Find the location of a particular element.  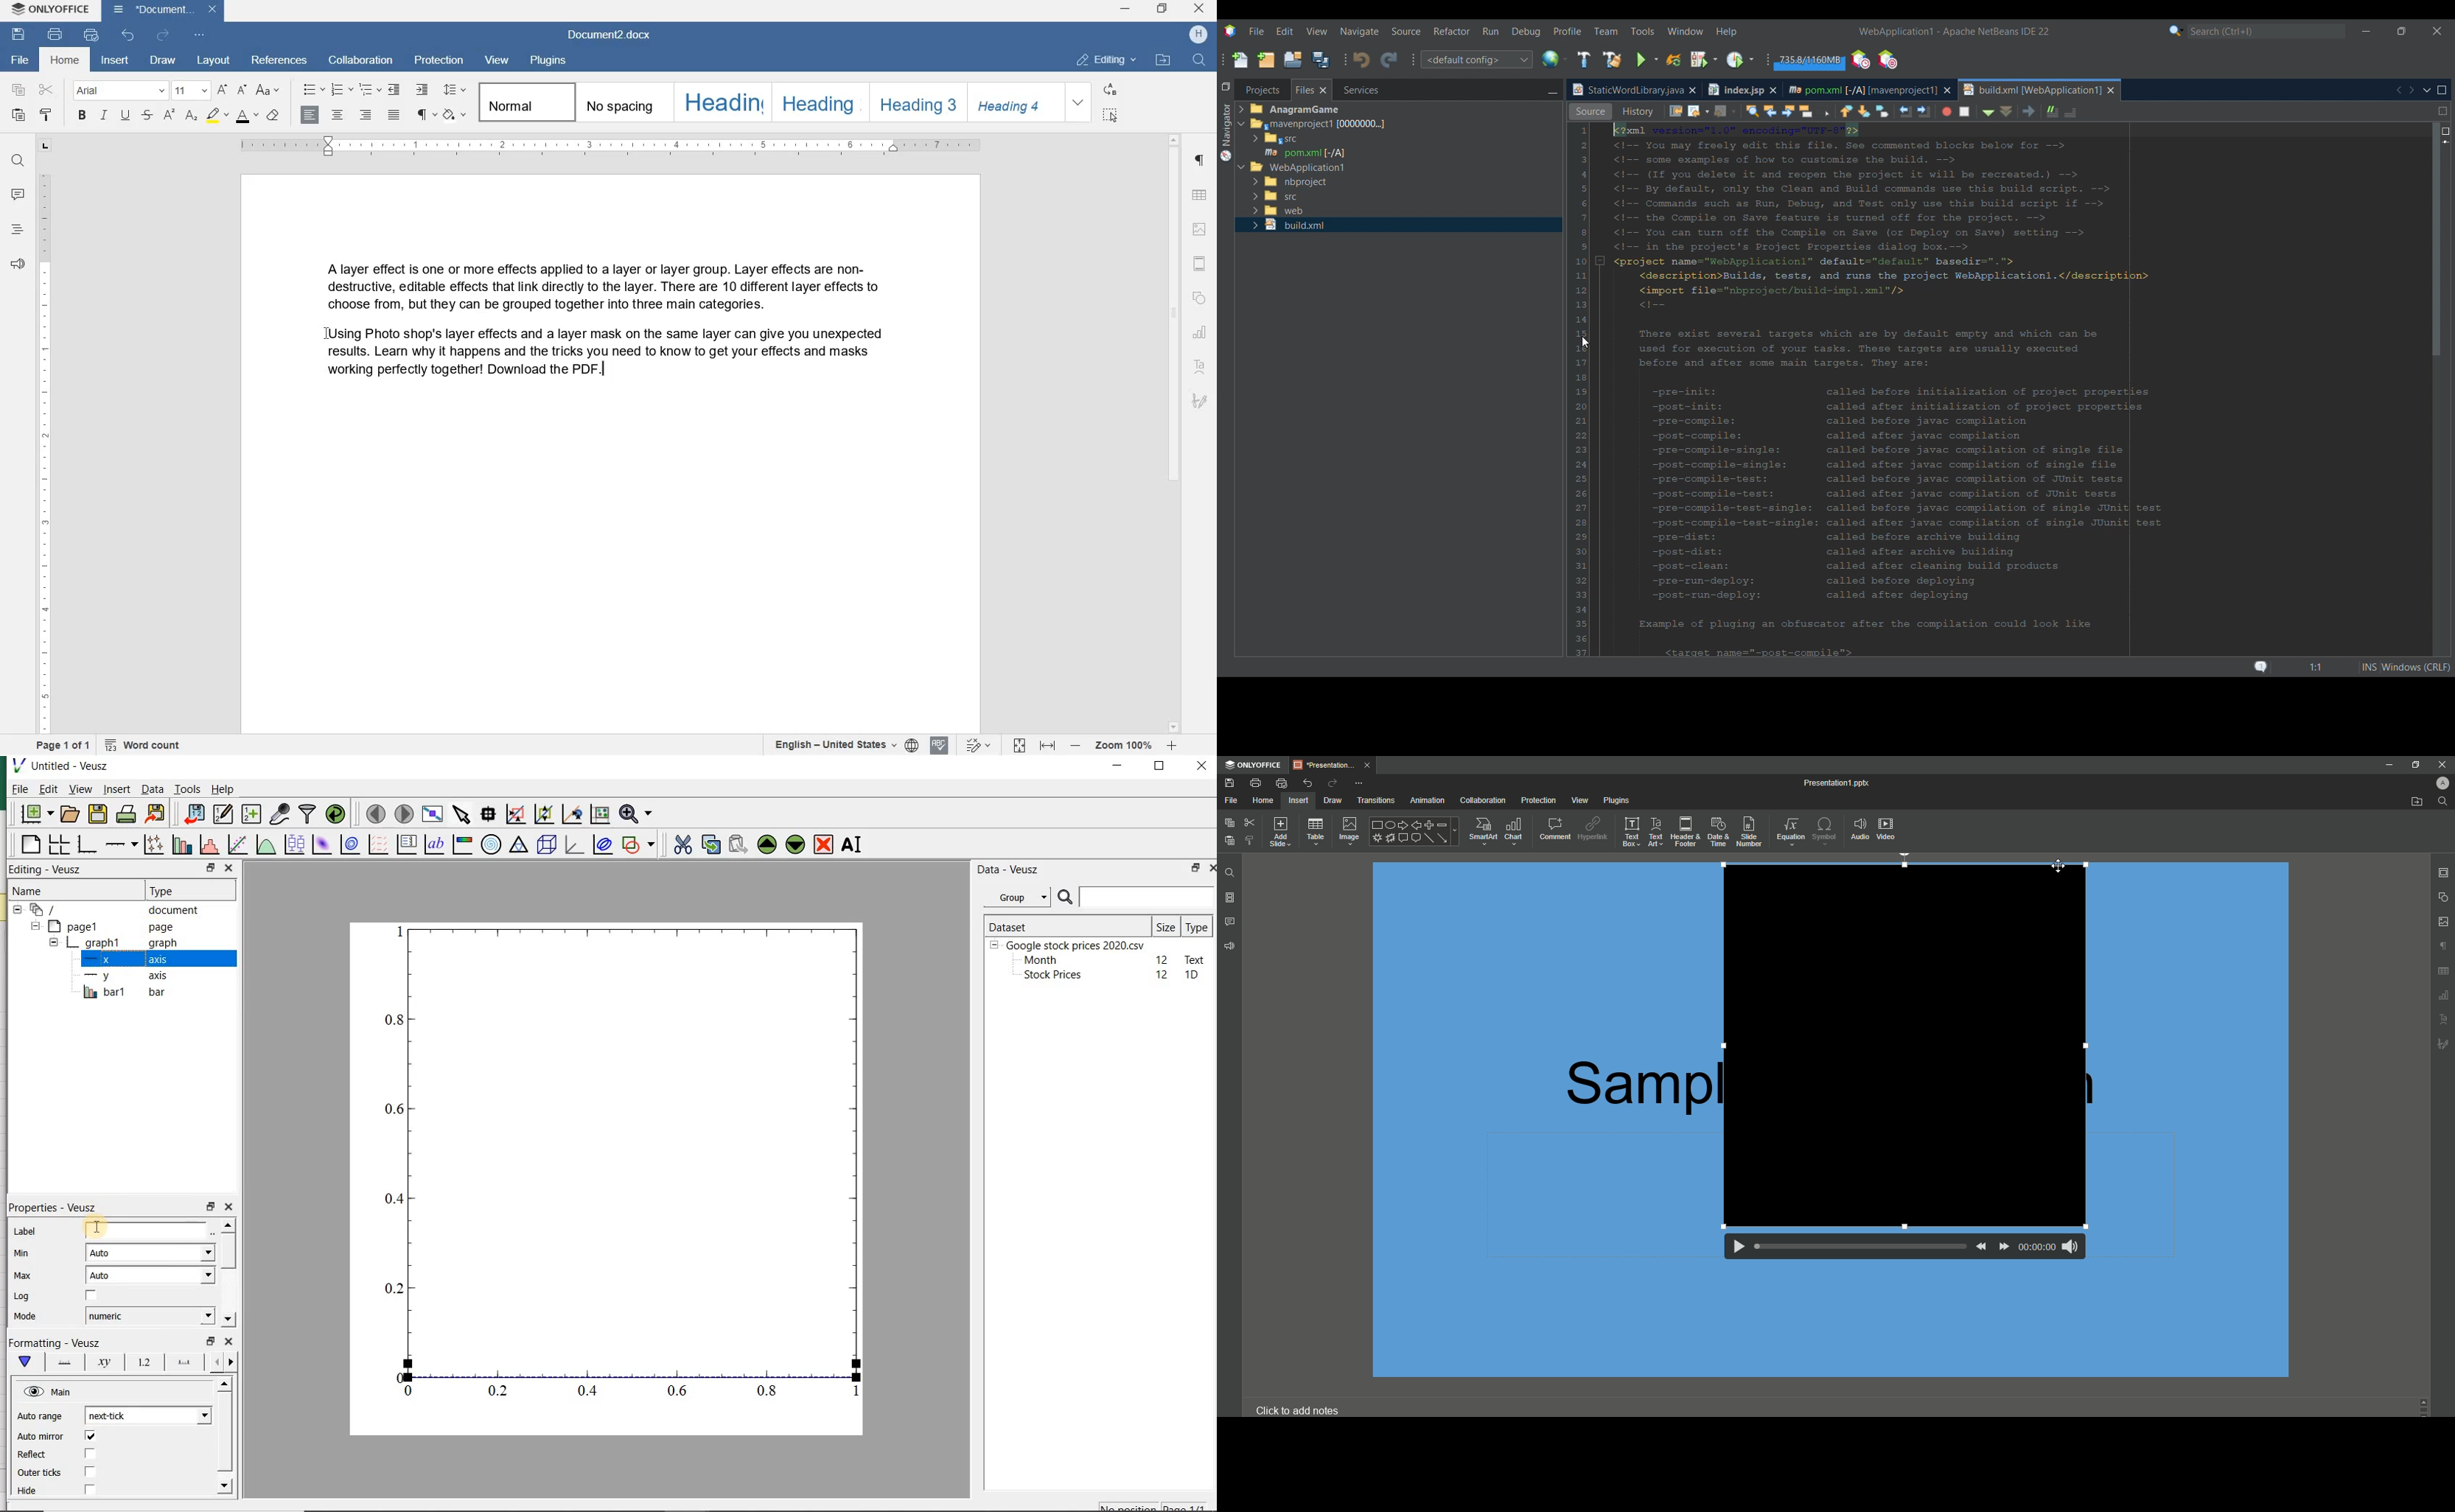

Text Box is located at coordinates (1629, 831).